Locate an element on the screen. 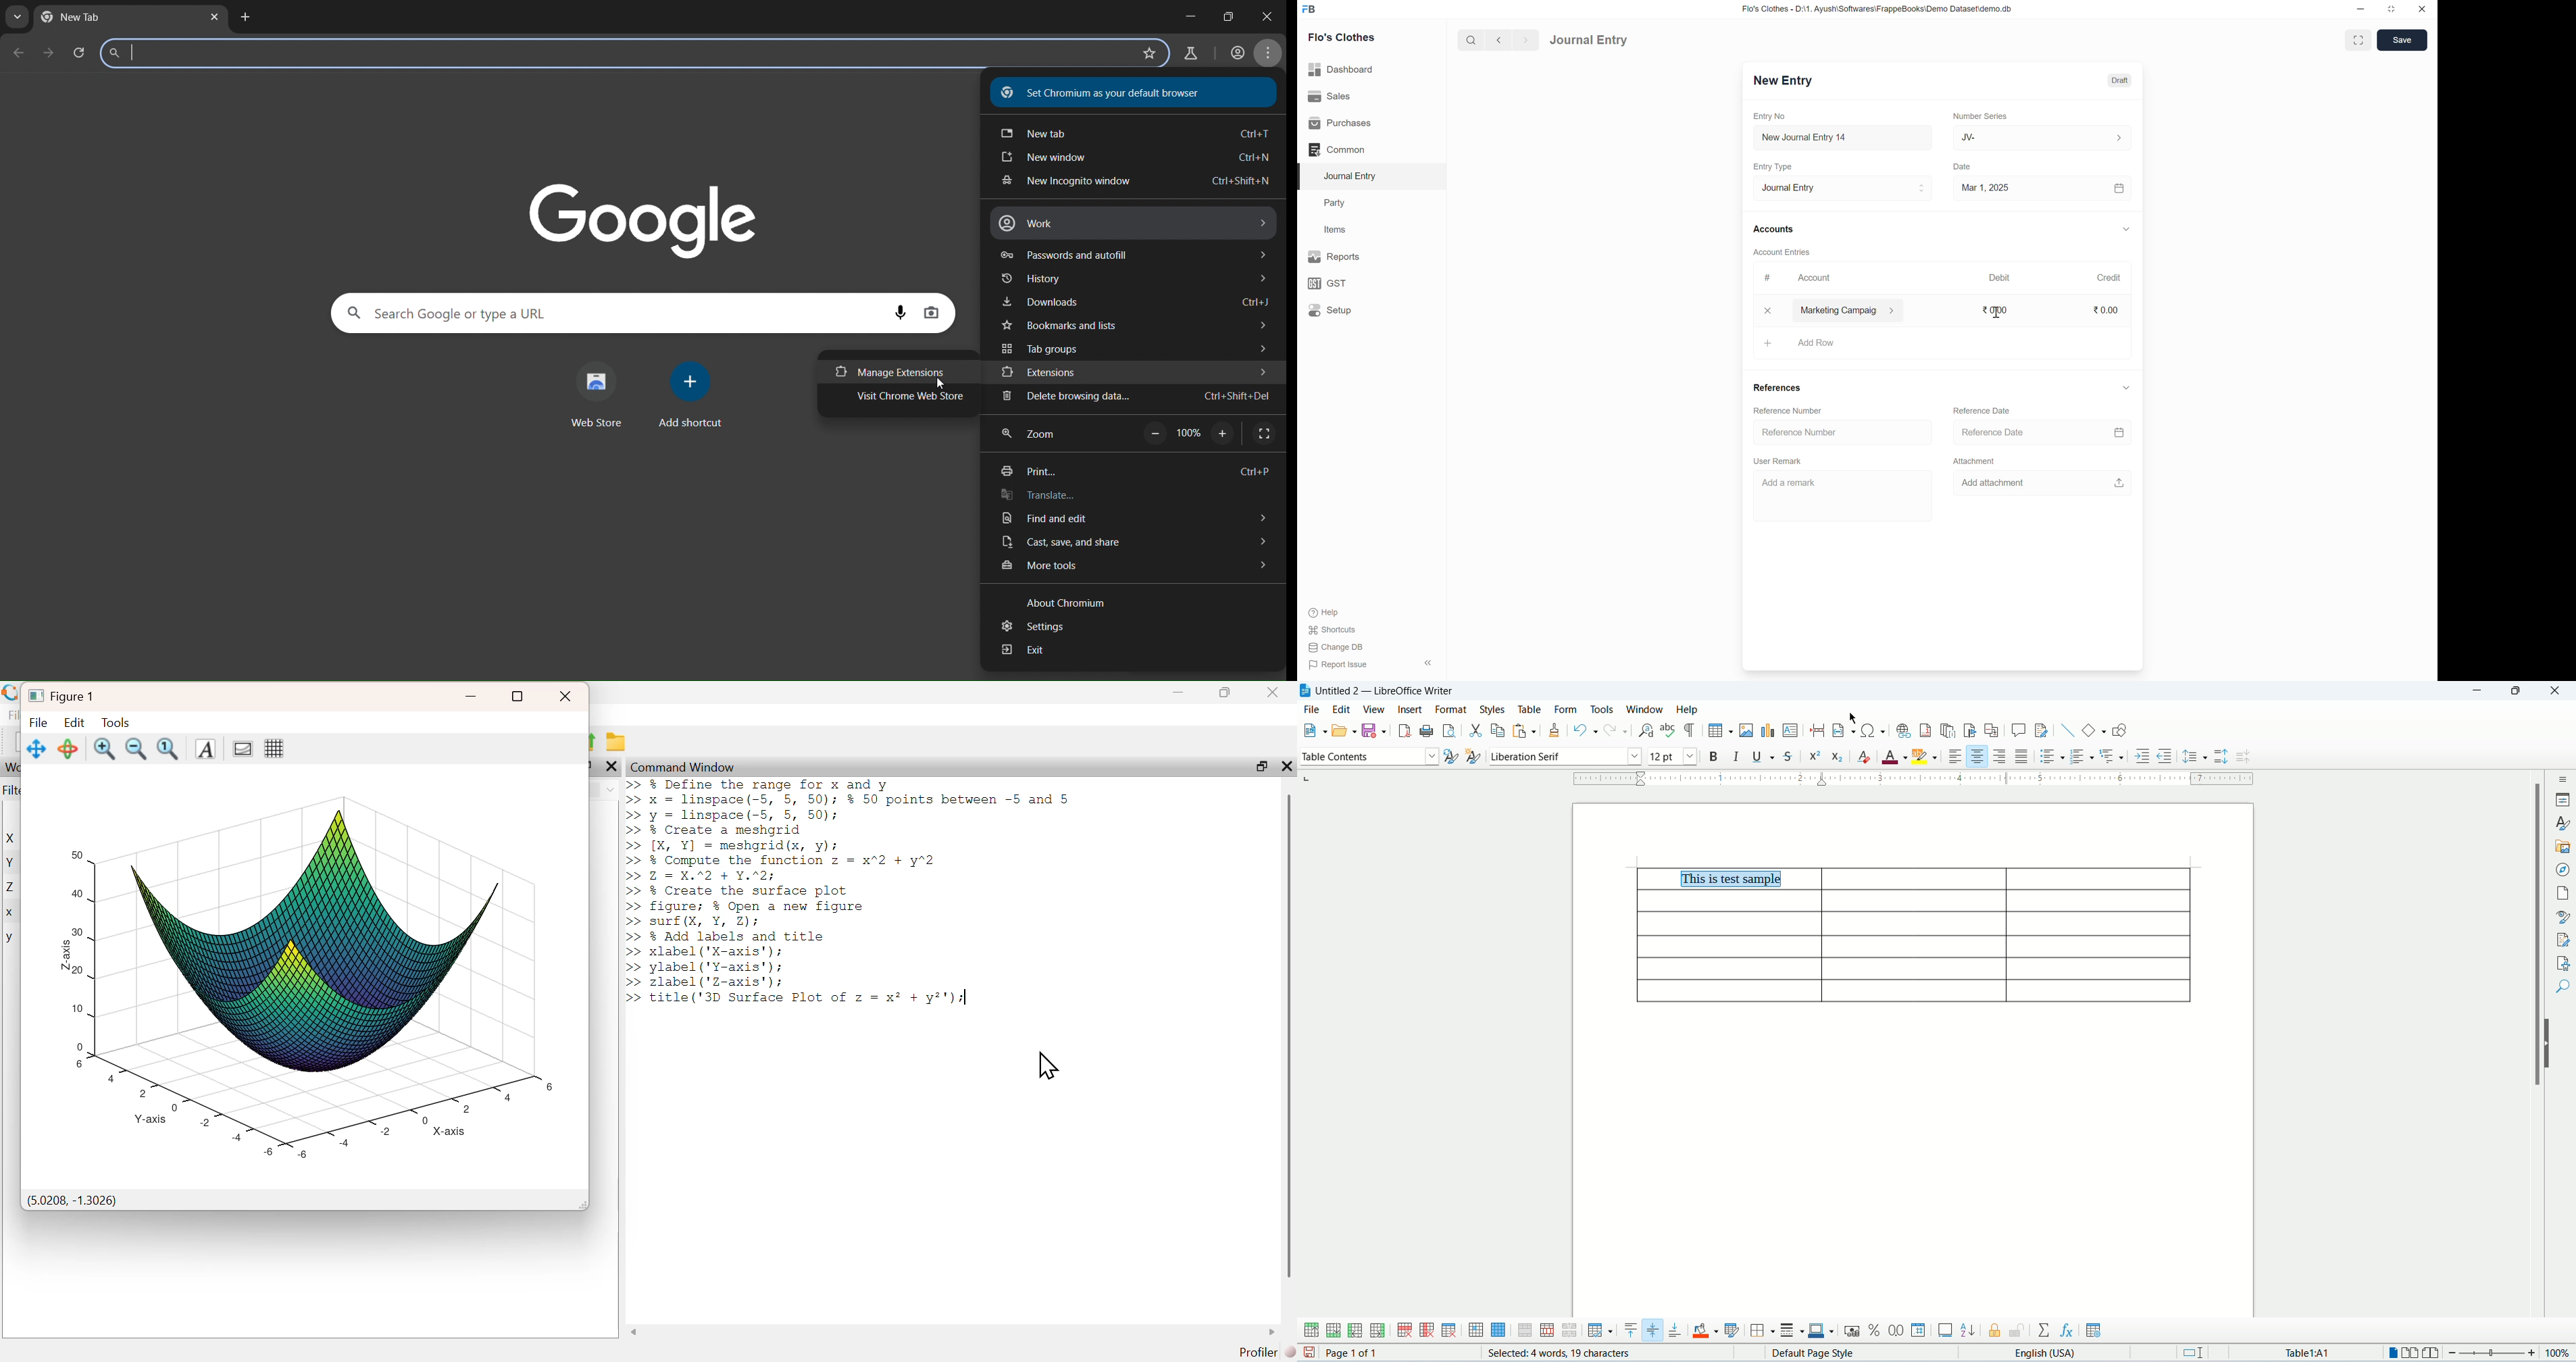 The image size is (2576, 1372). 0.00 is located at coordinates (2107, 310).